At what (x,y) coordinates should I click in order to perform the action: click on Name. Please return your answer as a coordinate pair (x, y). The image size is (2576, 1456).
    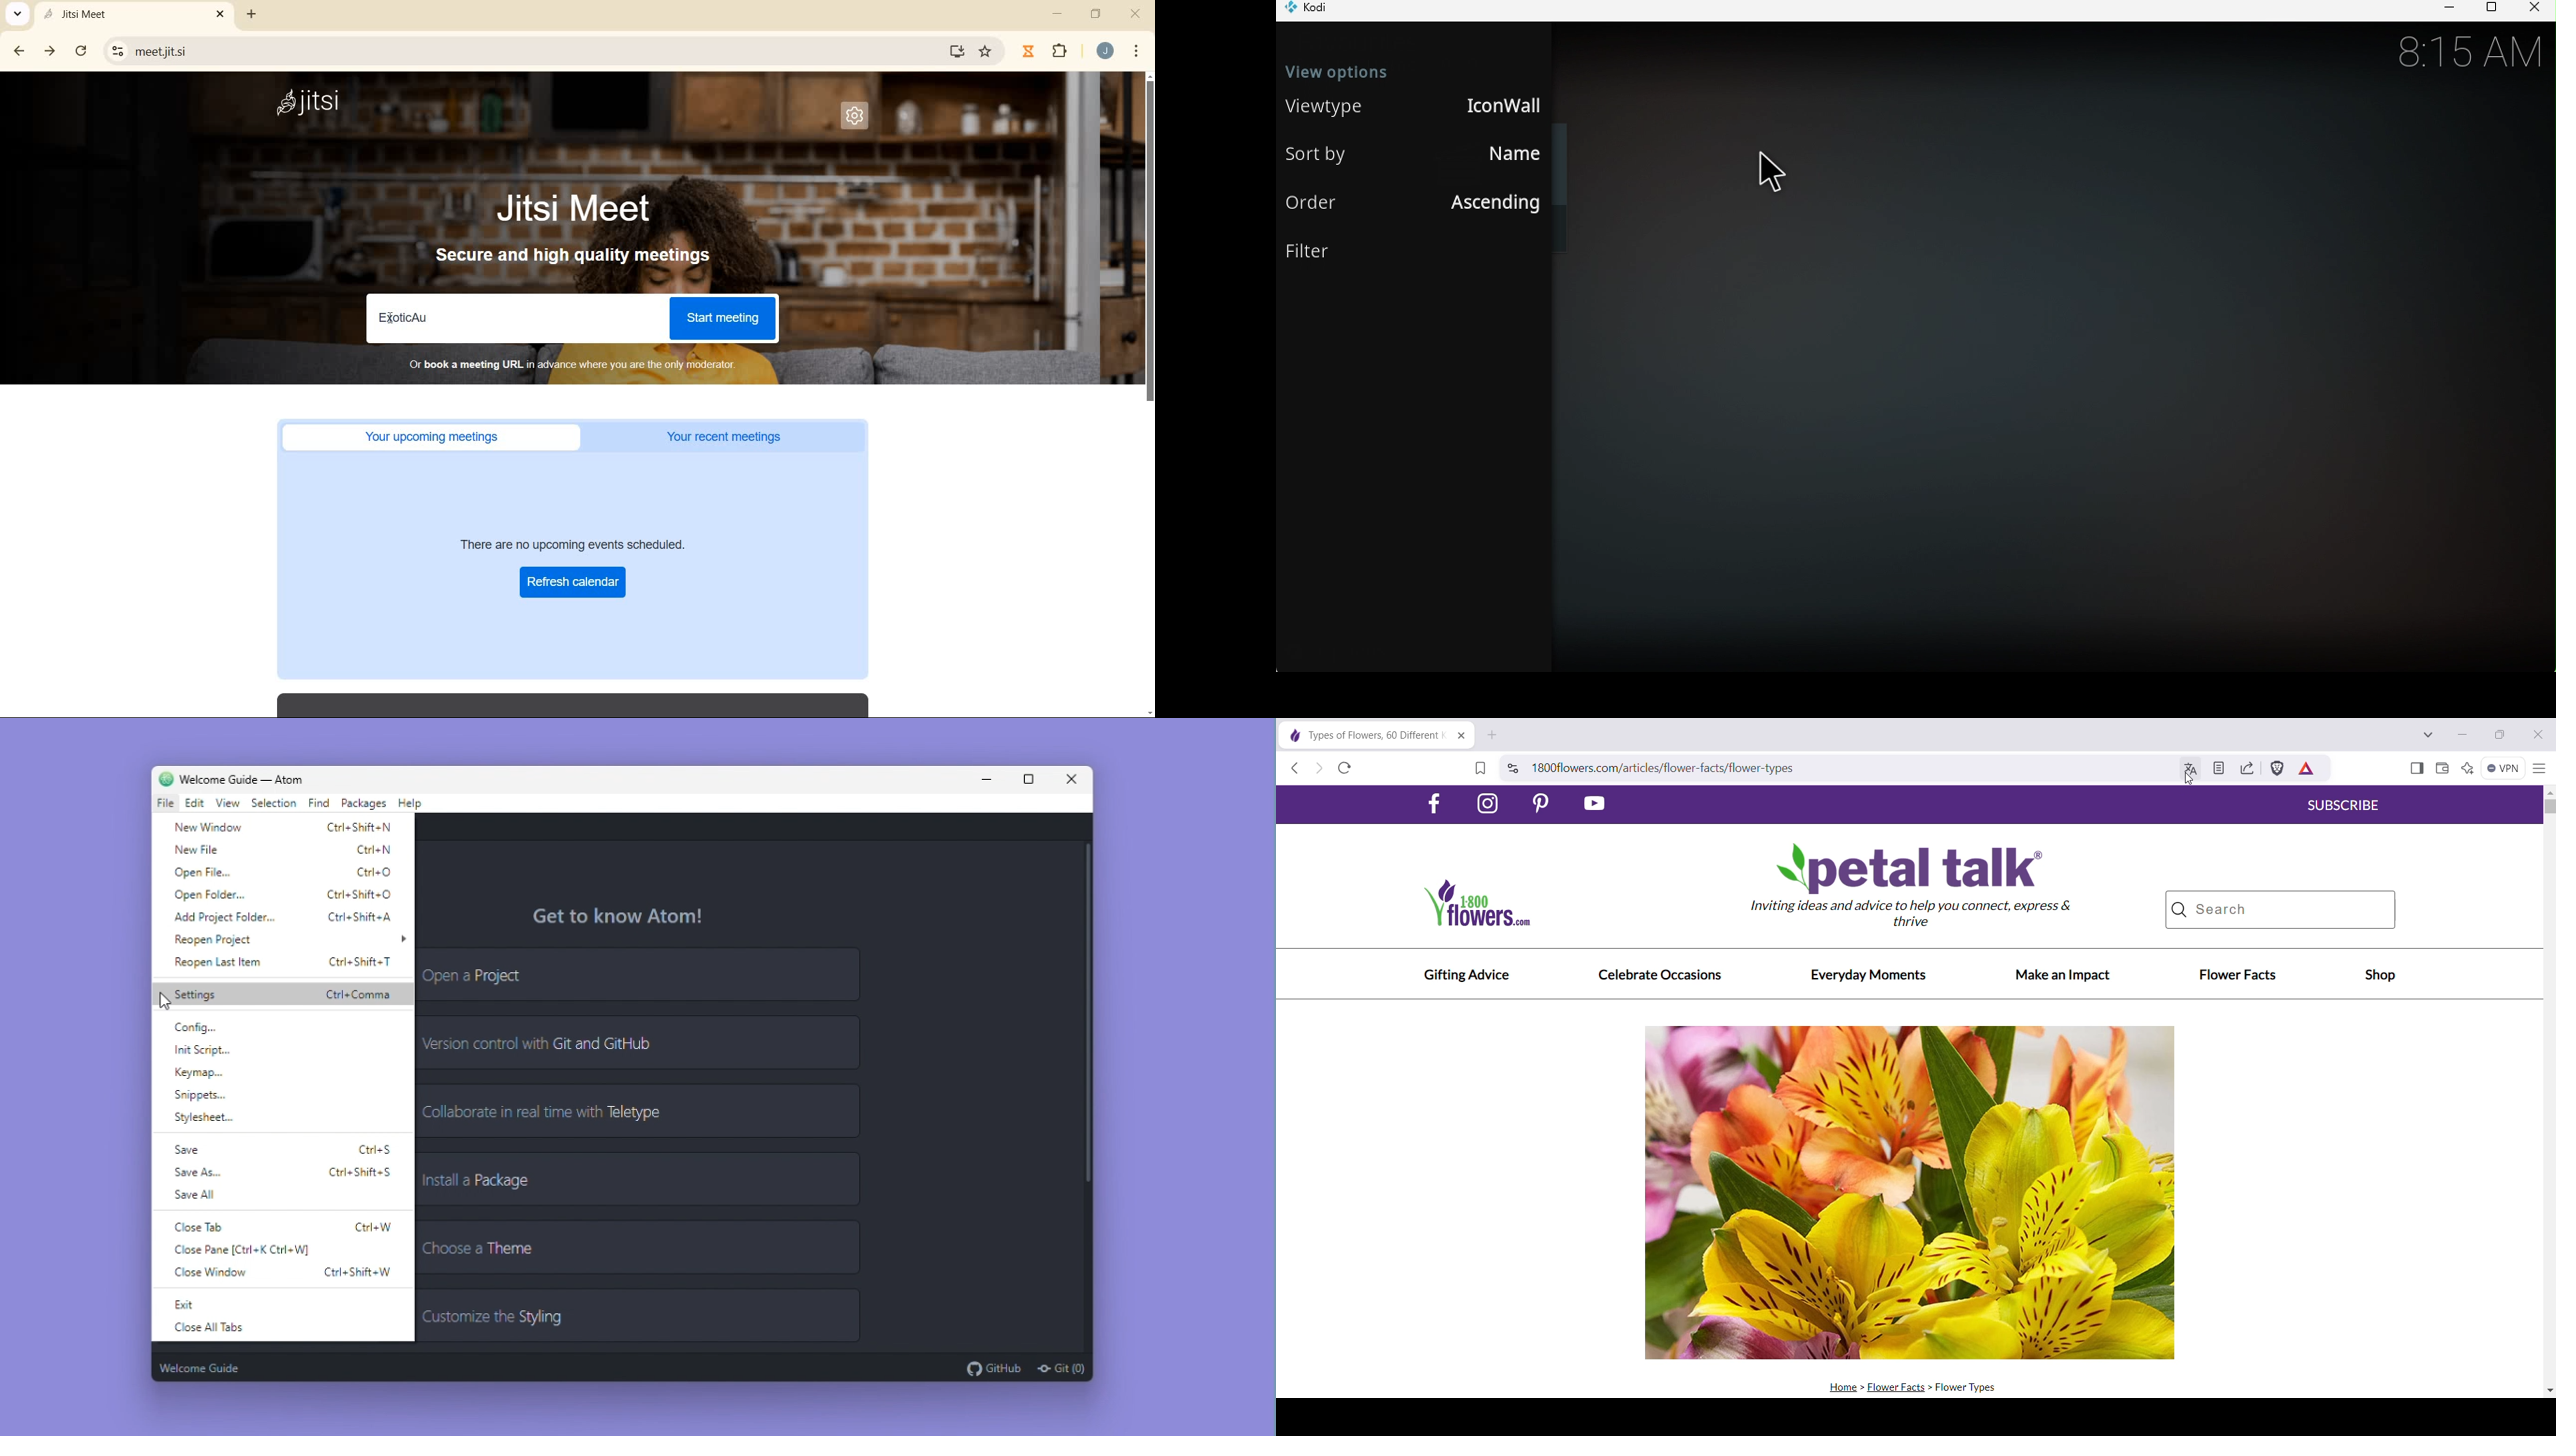
    Looking at the image, I should click on (1504, 156).